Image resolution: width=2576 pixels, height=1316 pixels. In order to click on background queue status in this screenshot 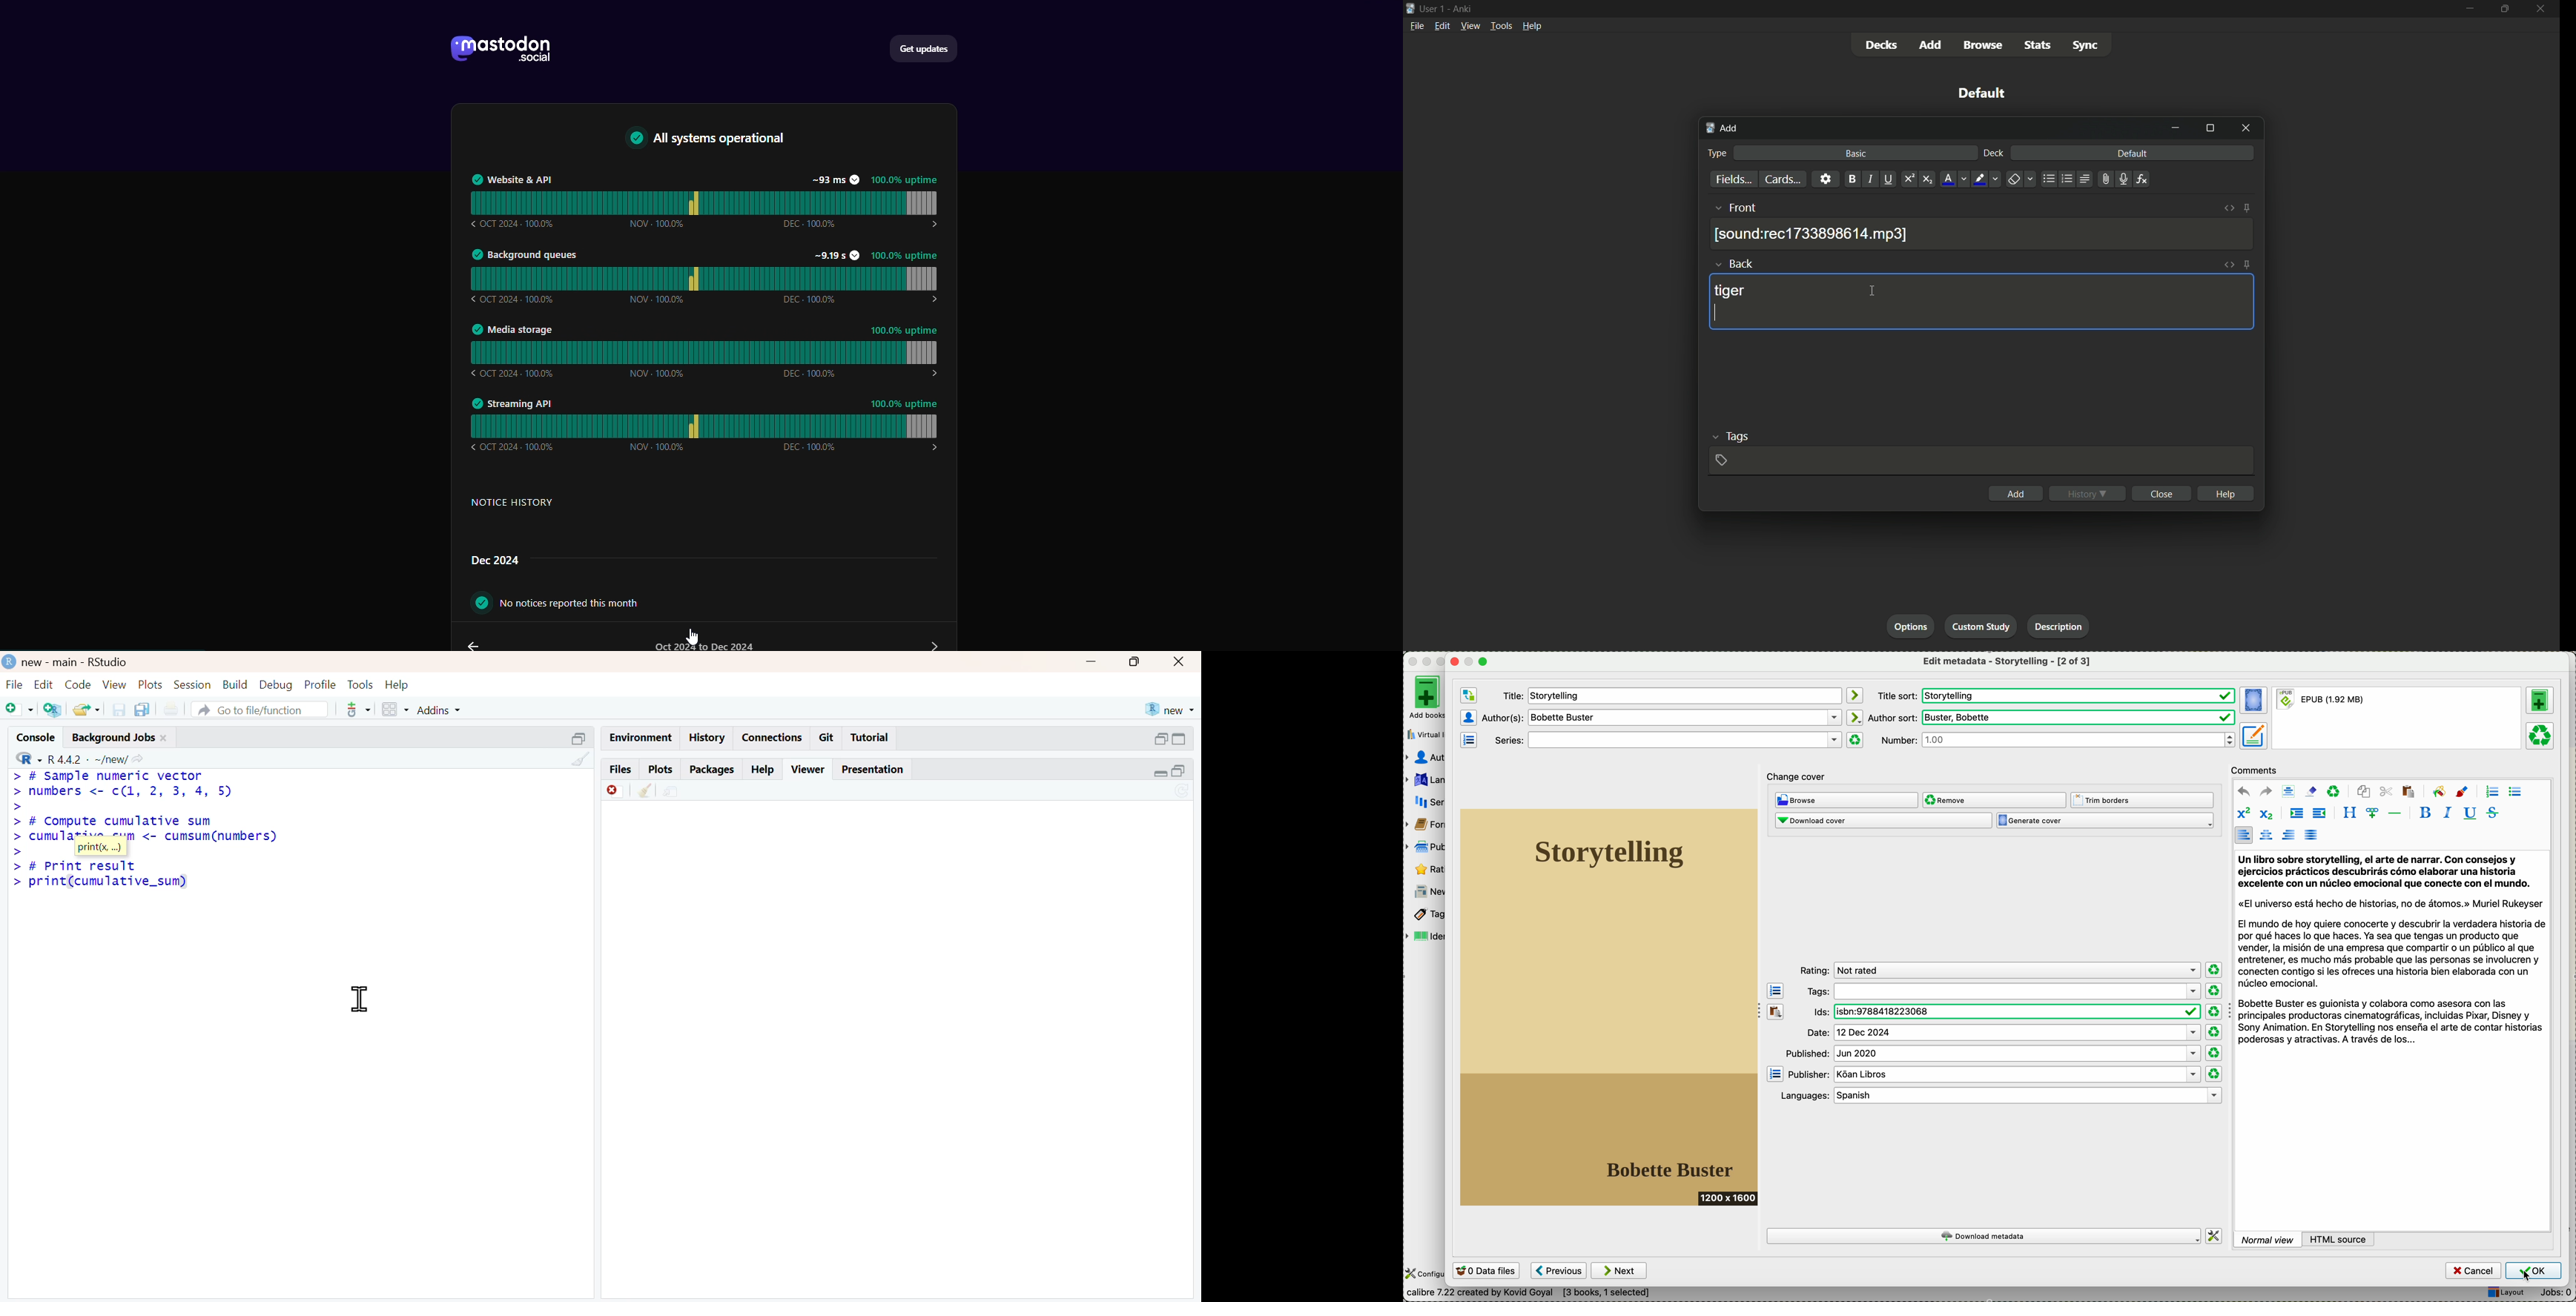, I will do `click(711, 275)`.